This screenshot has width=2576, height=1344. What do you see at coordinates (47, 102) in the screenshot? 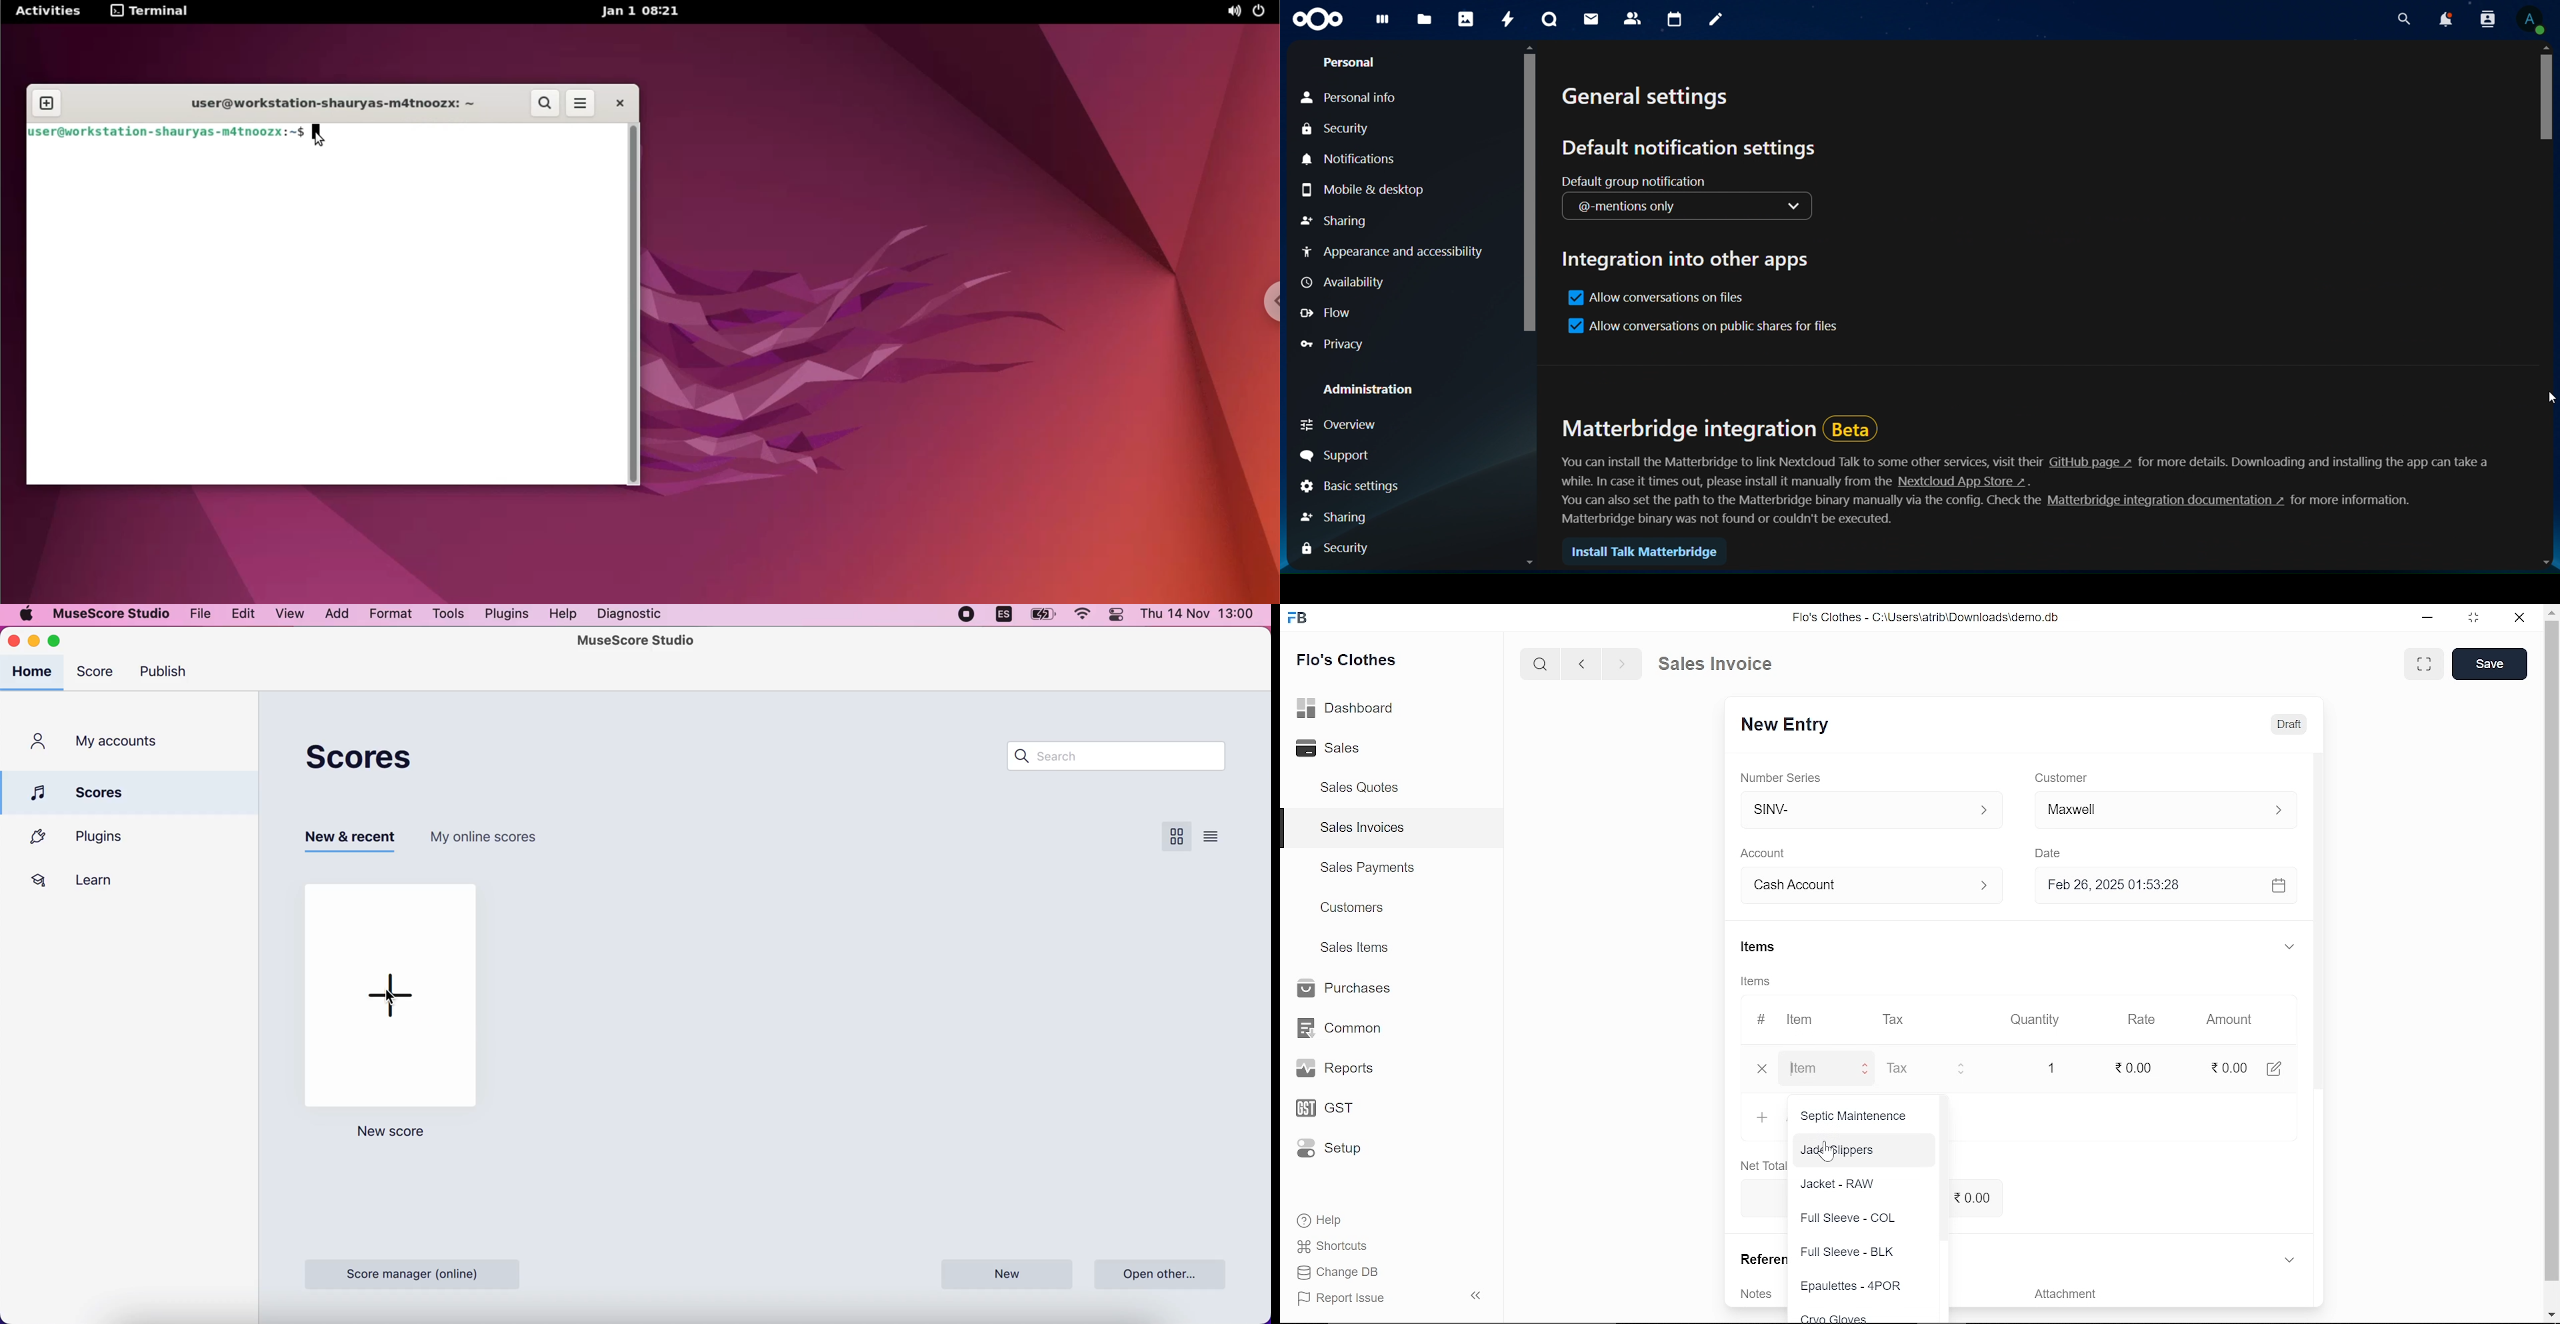
I see `new tab` at bounding box center [47, 102].